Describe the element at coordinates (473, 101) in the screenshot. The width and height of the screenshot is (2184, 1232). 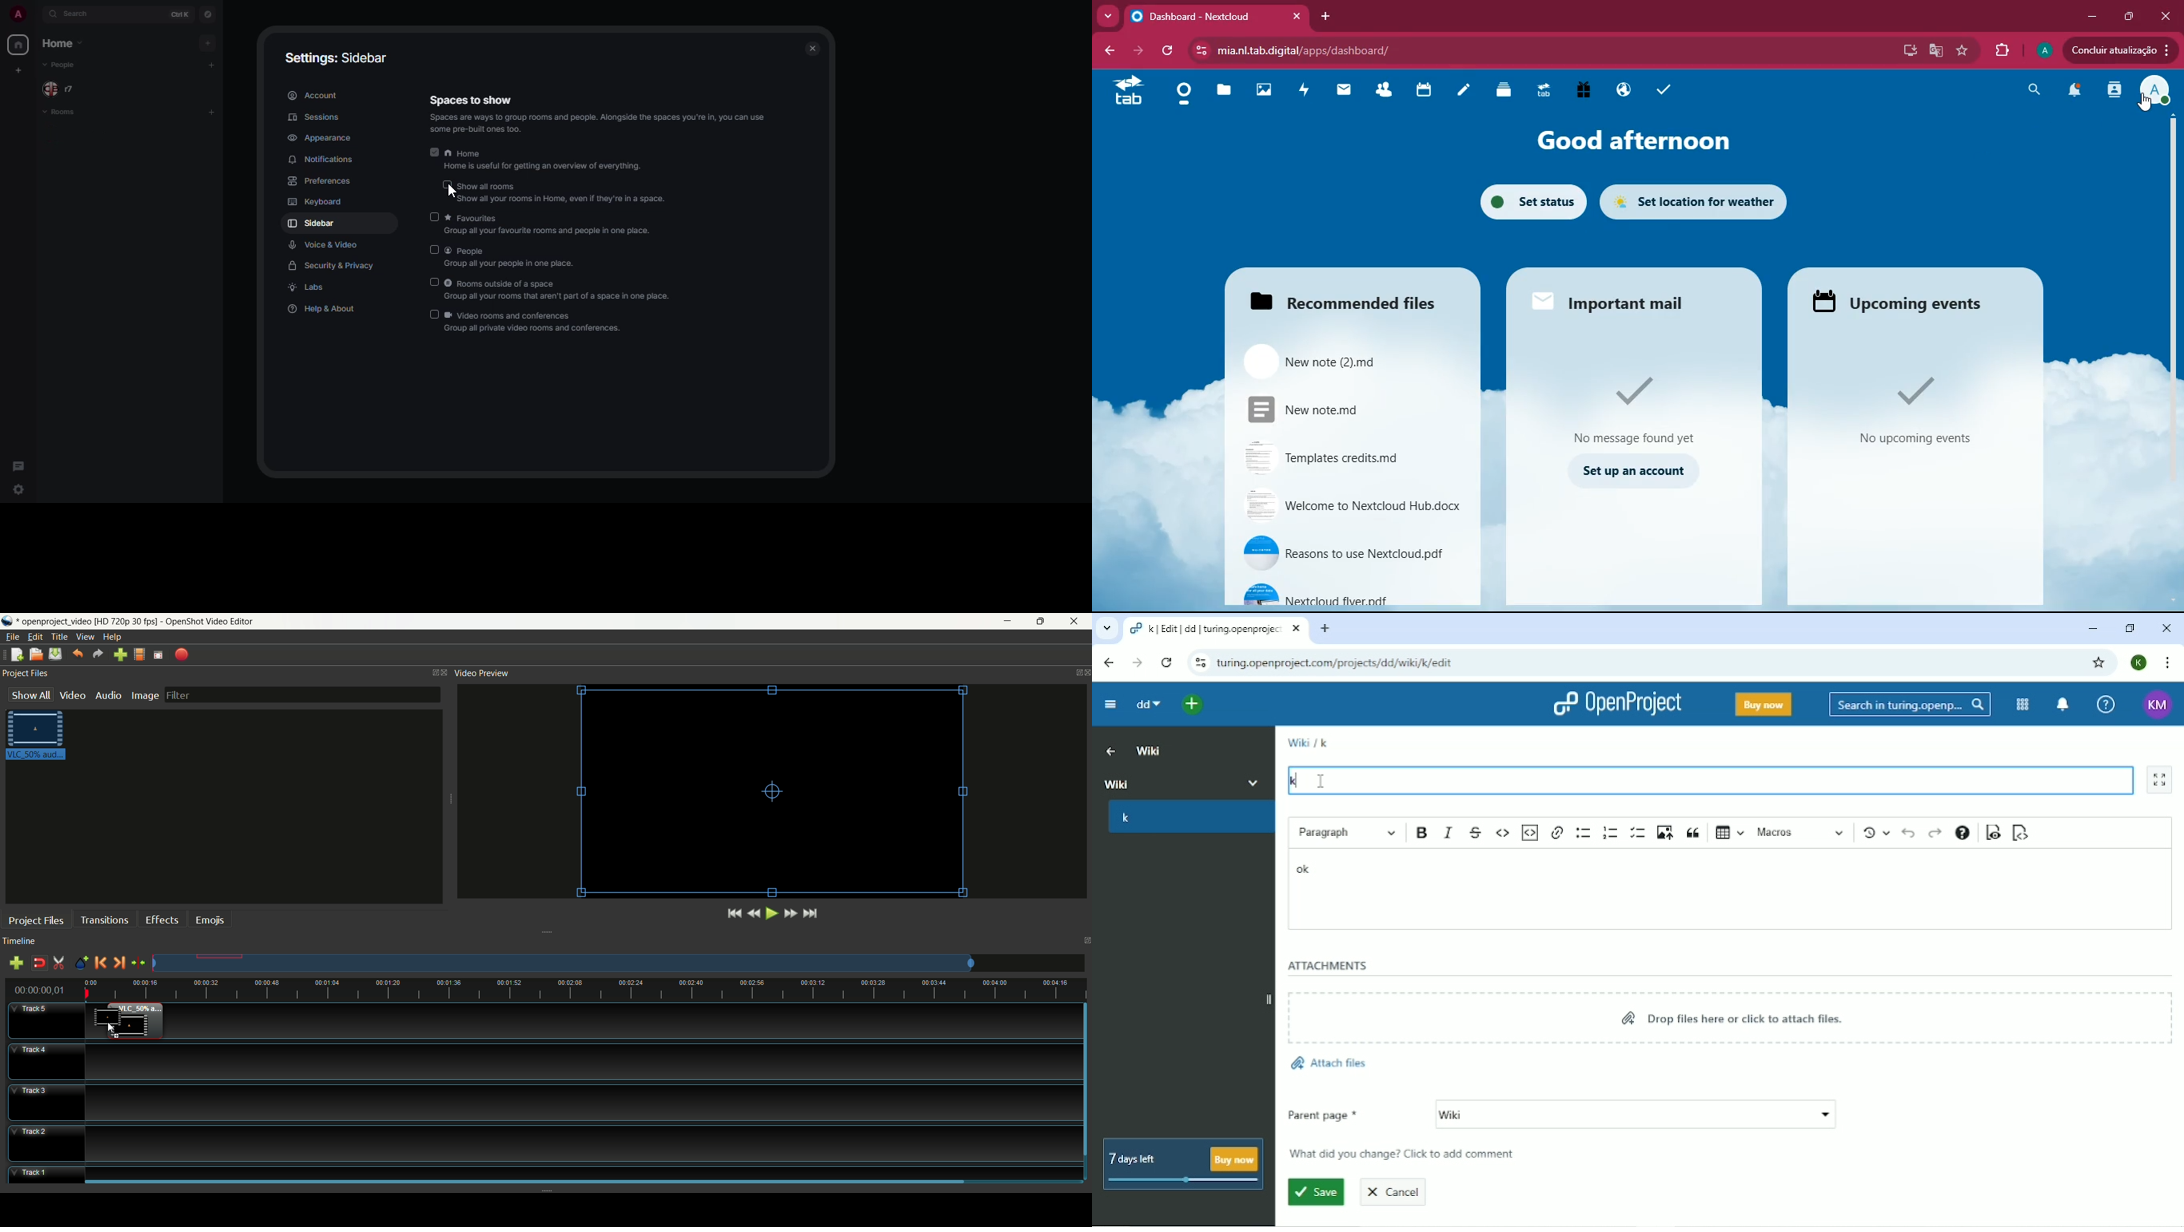
I see `spaces to show` at that location.